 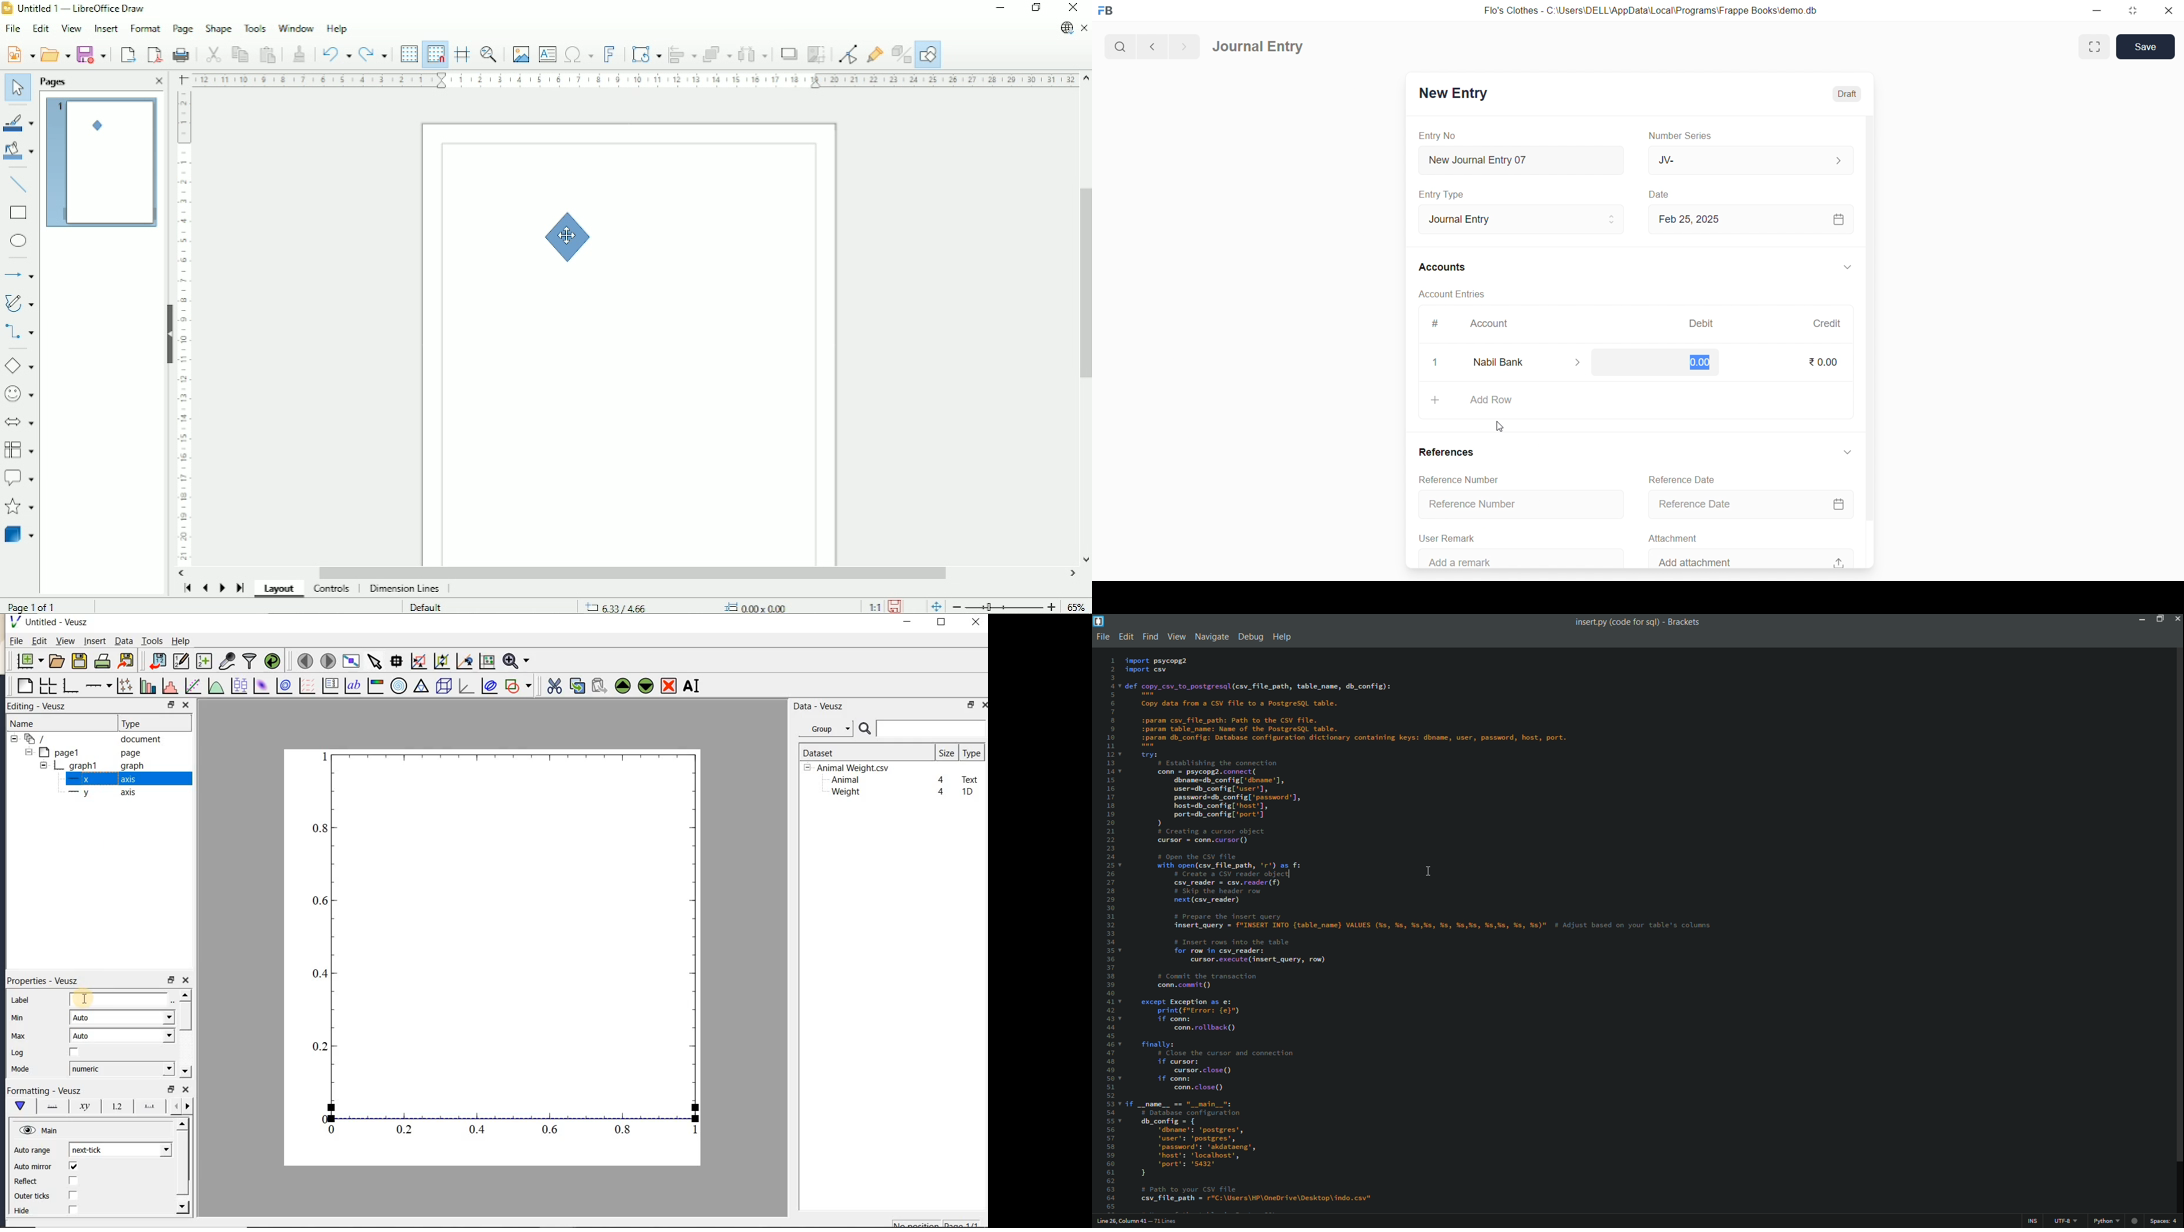 I want to click on base graph, so click(x=69, y=686).